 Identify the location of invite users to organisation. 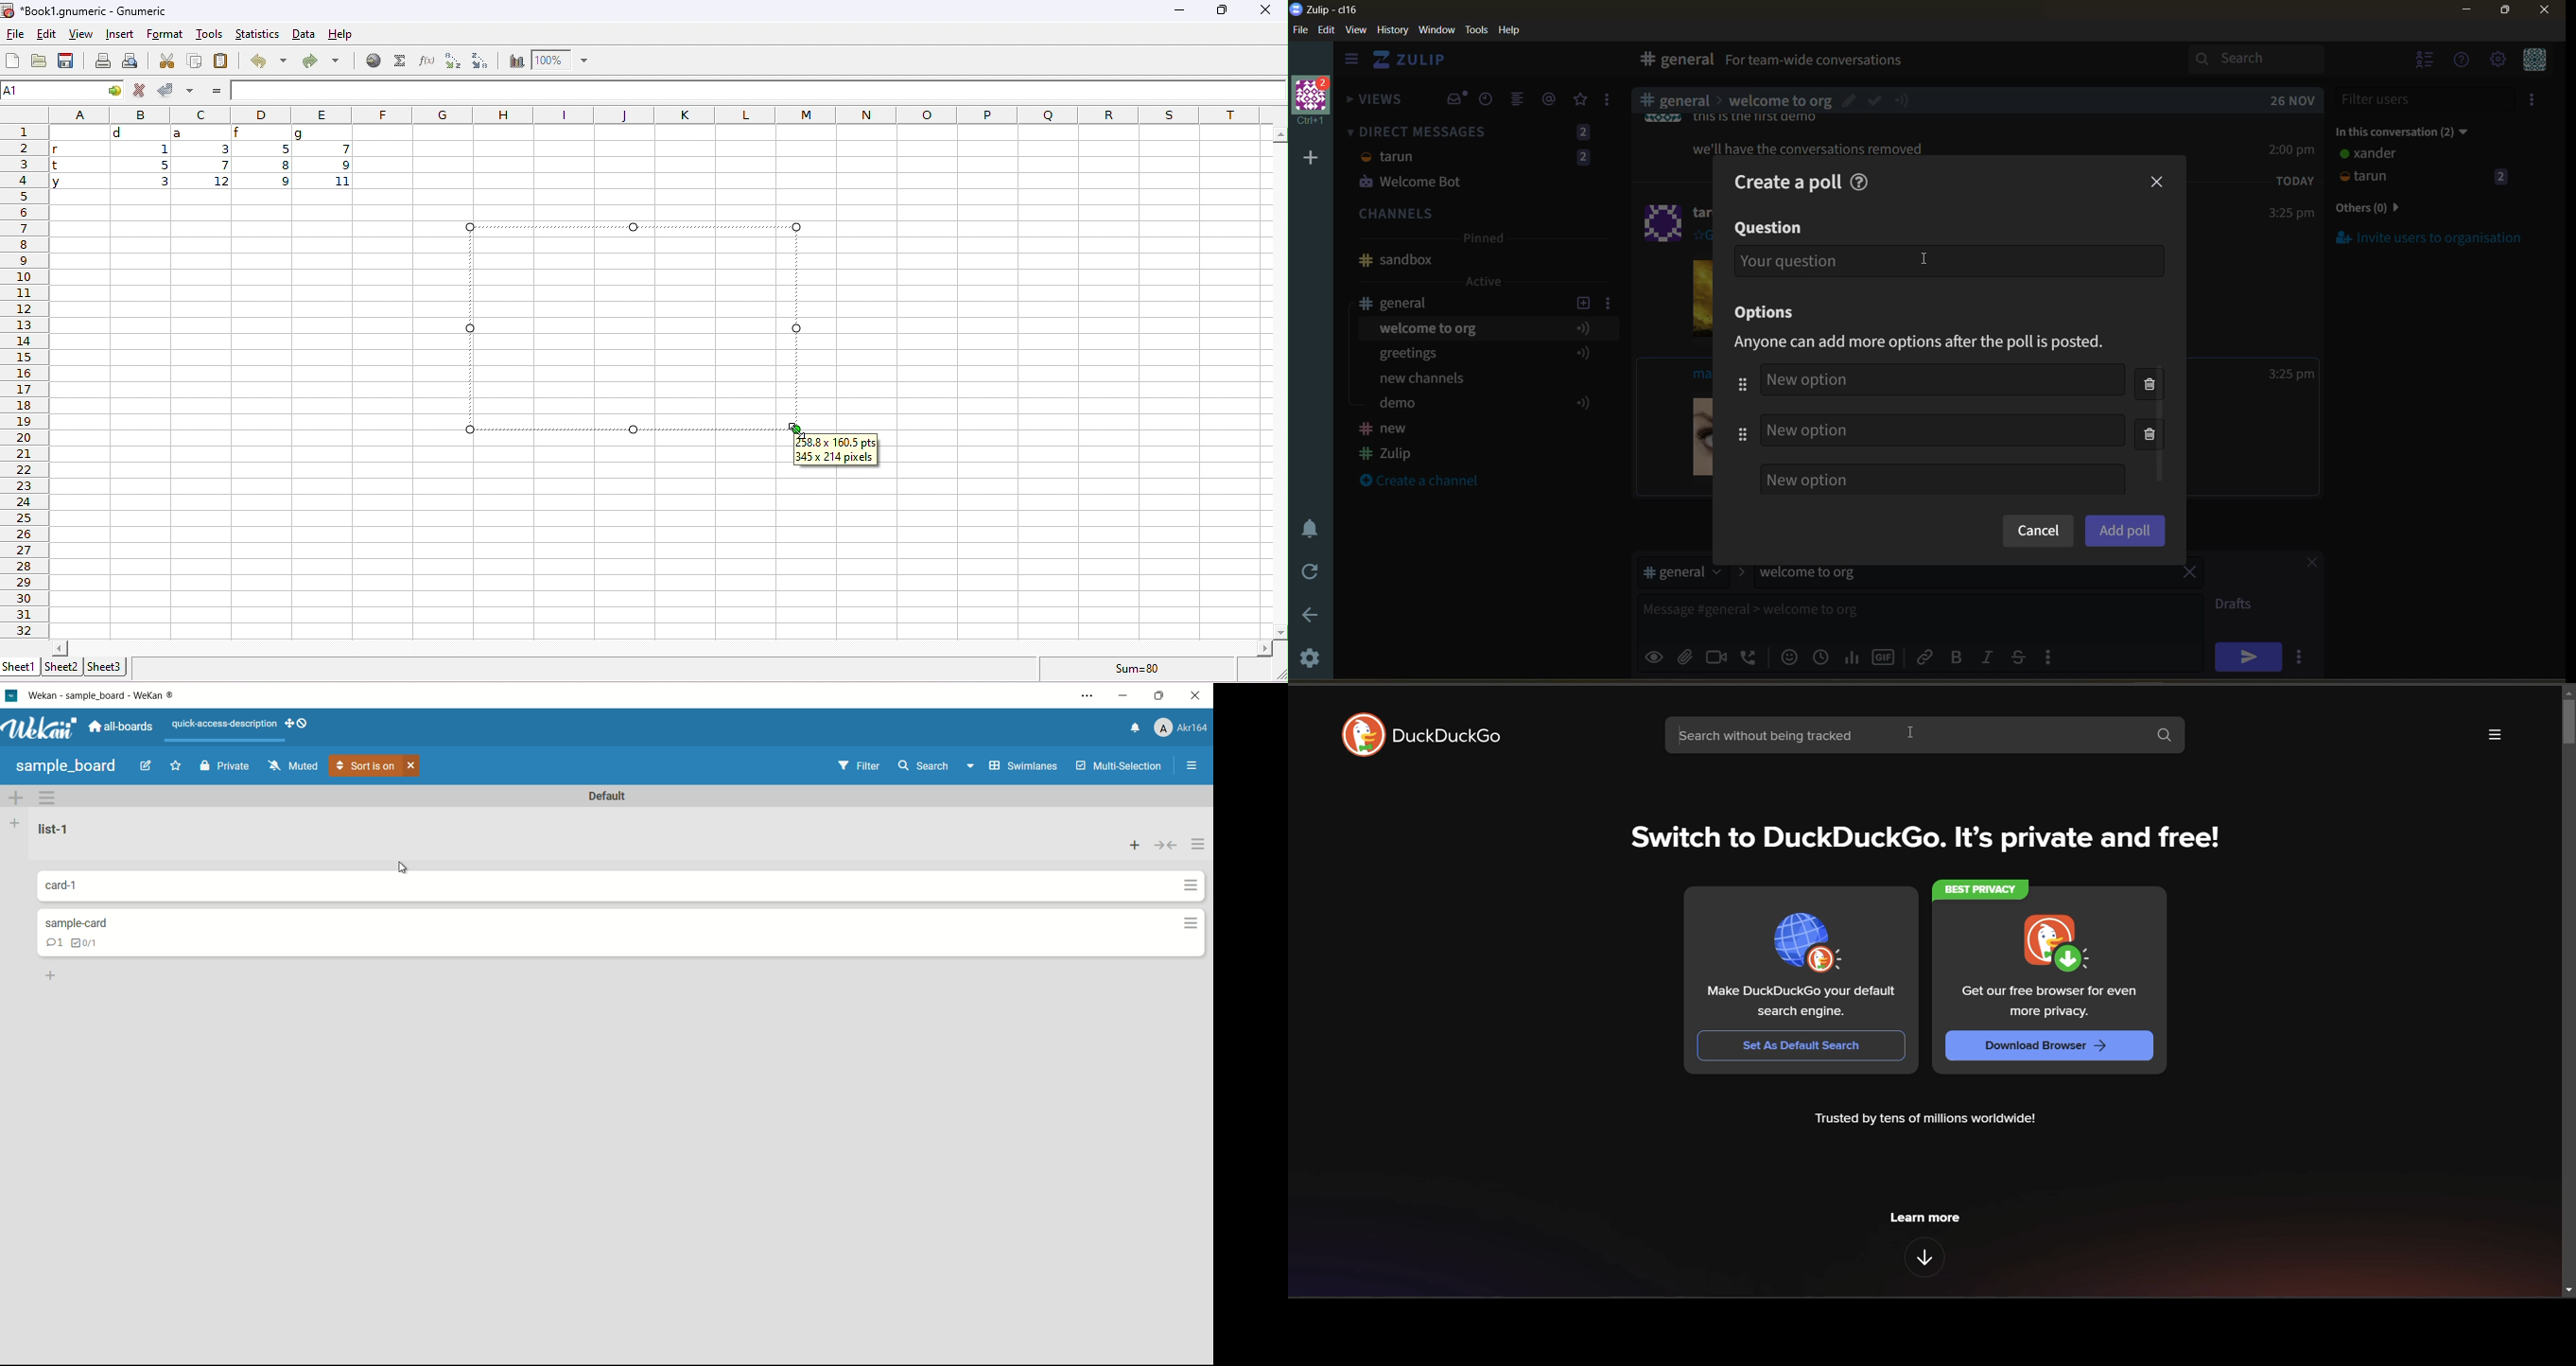
(2430, 237).